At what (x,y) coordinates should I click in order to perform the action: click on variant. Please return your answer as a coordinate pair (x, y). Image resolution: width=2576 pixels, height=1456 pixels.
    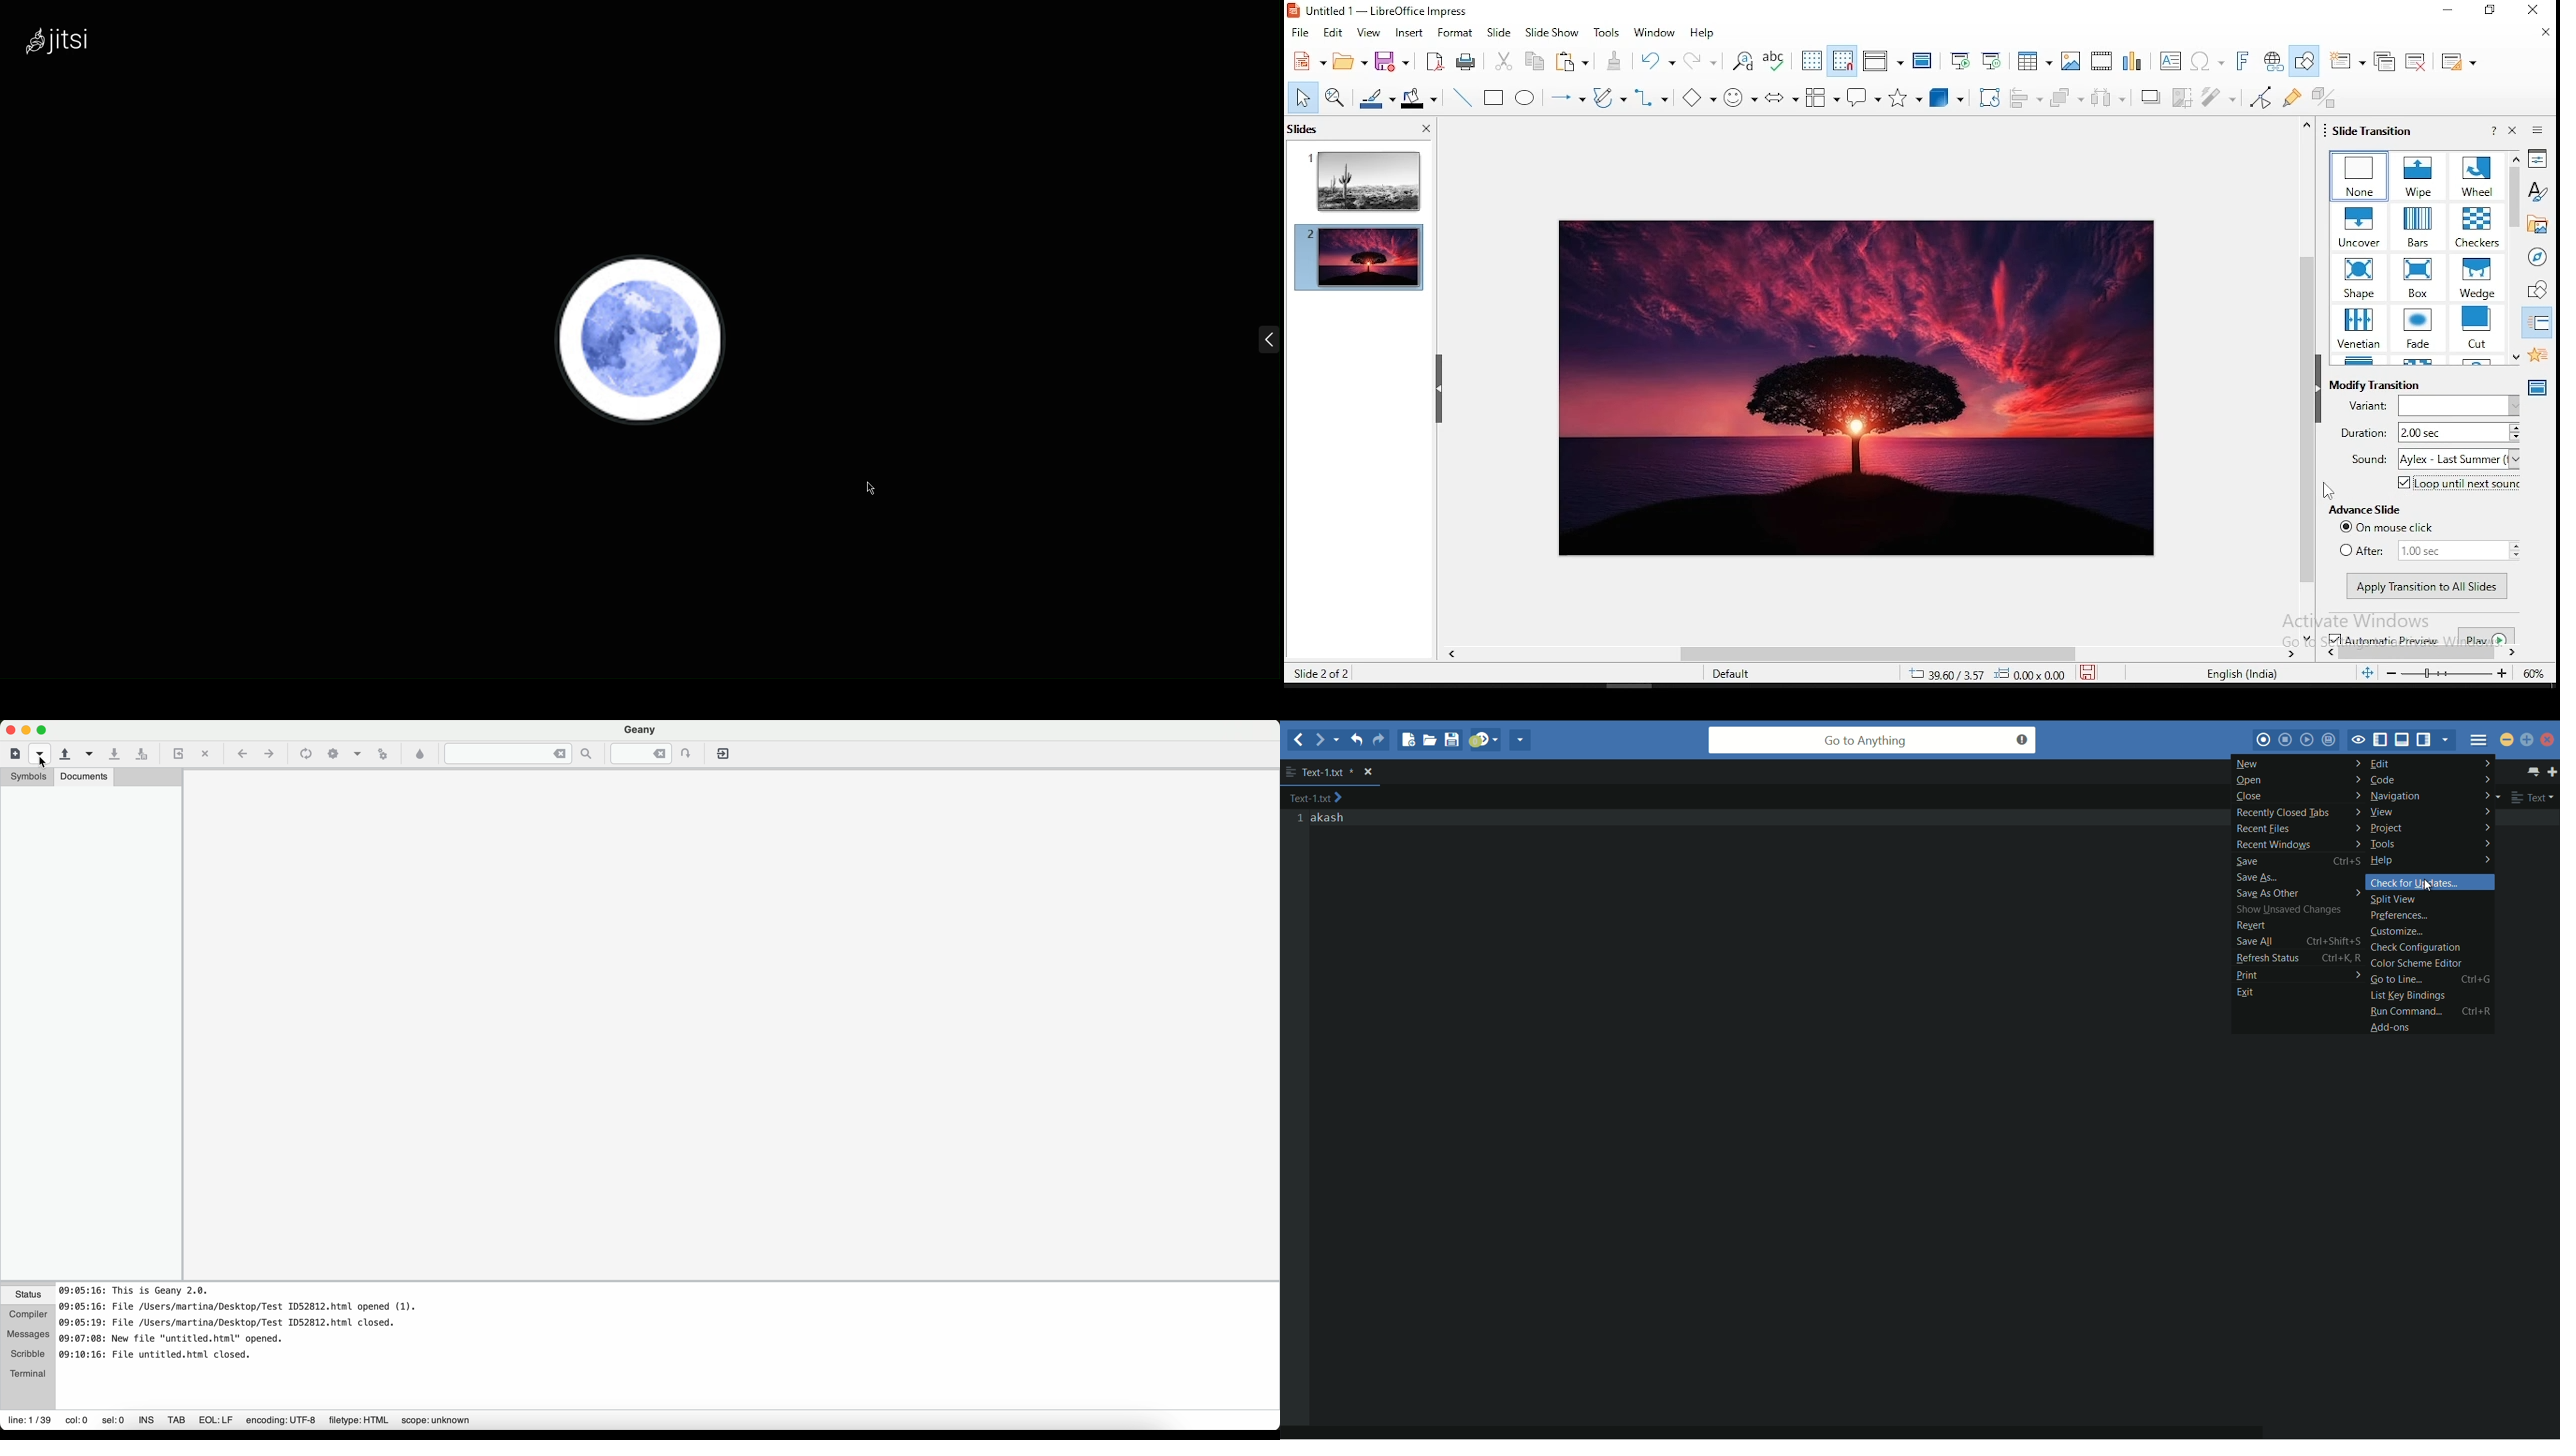
    Looking at the image, I should click on (2429, 406).